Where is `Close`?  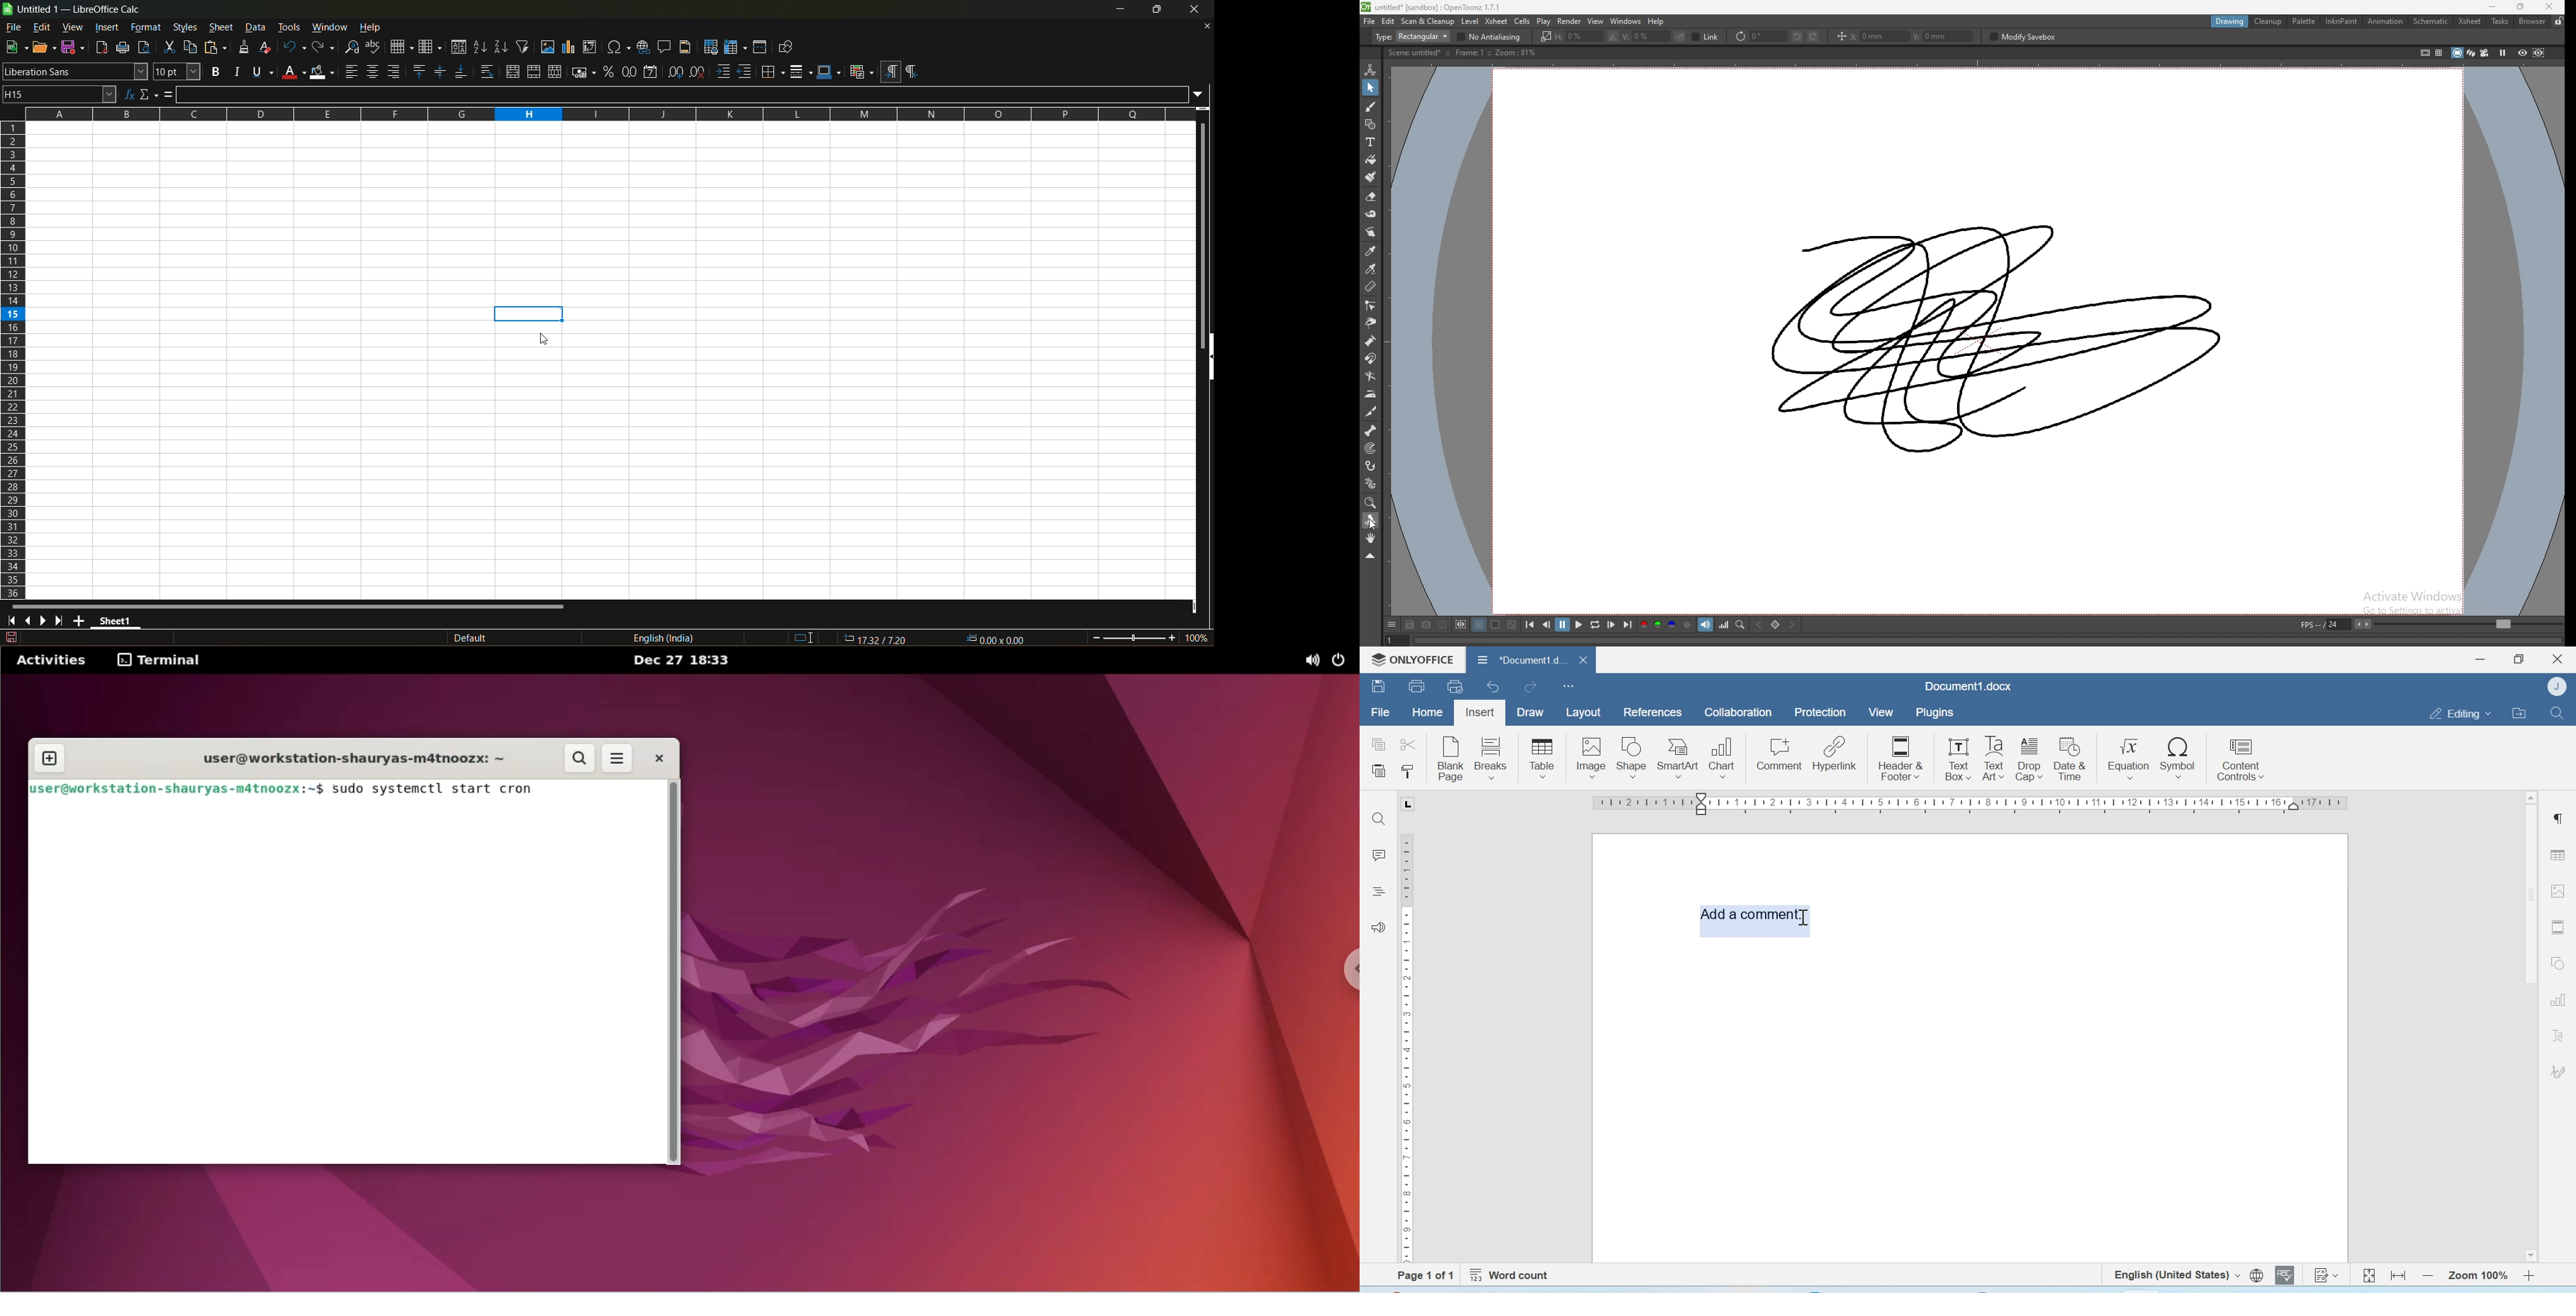
Close is located at coordinates (2559, 659).